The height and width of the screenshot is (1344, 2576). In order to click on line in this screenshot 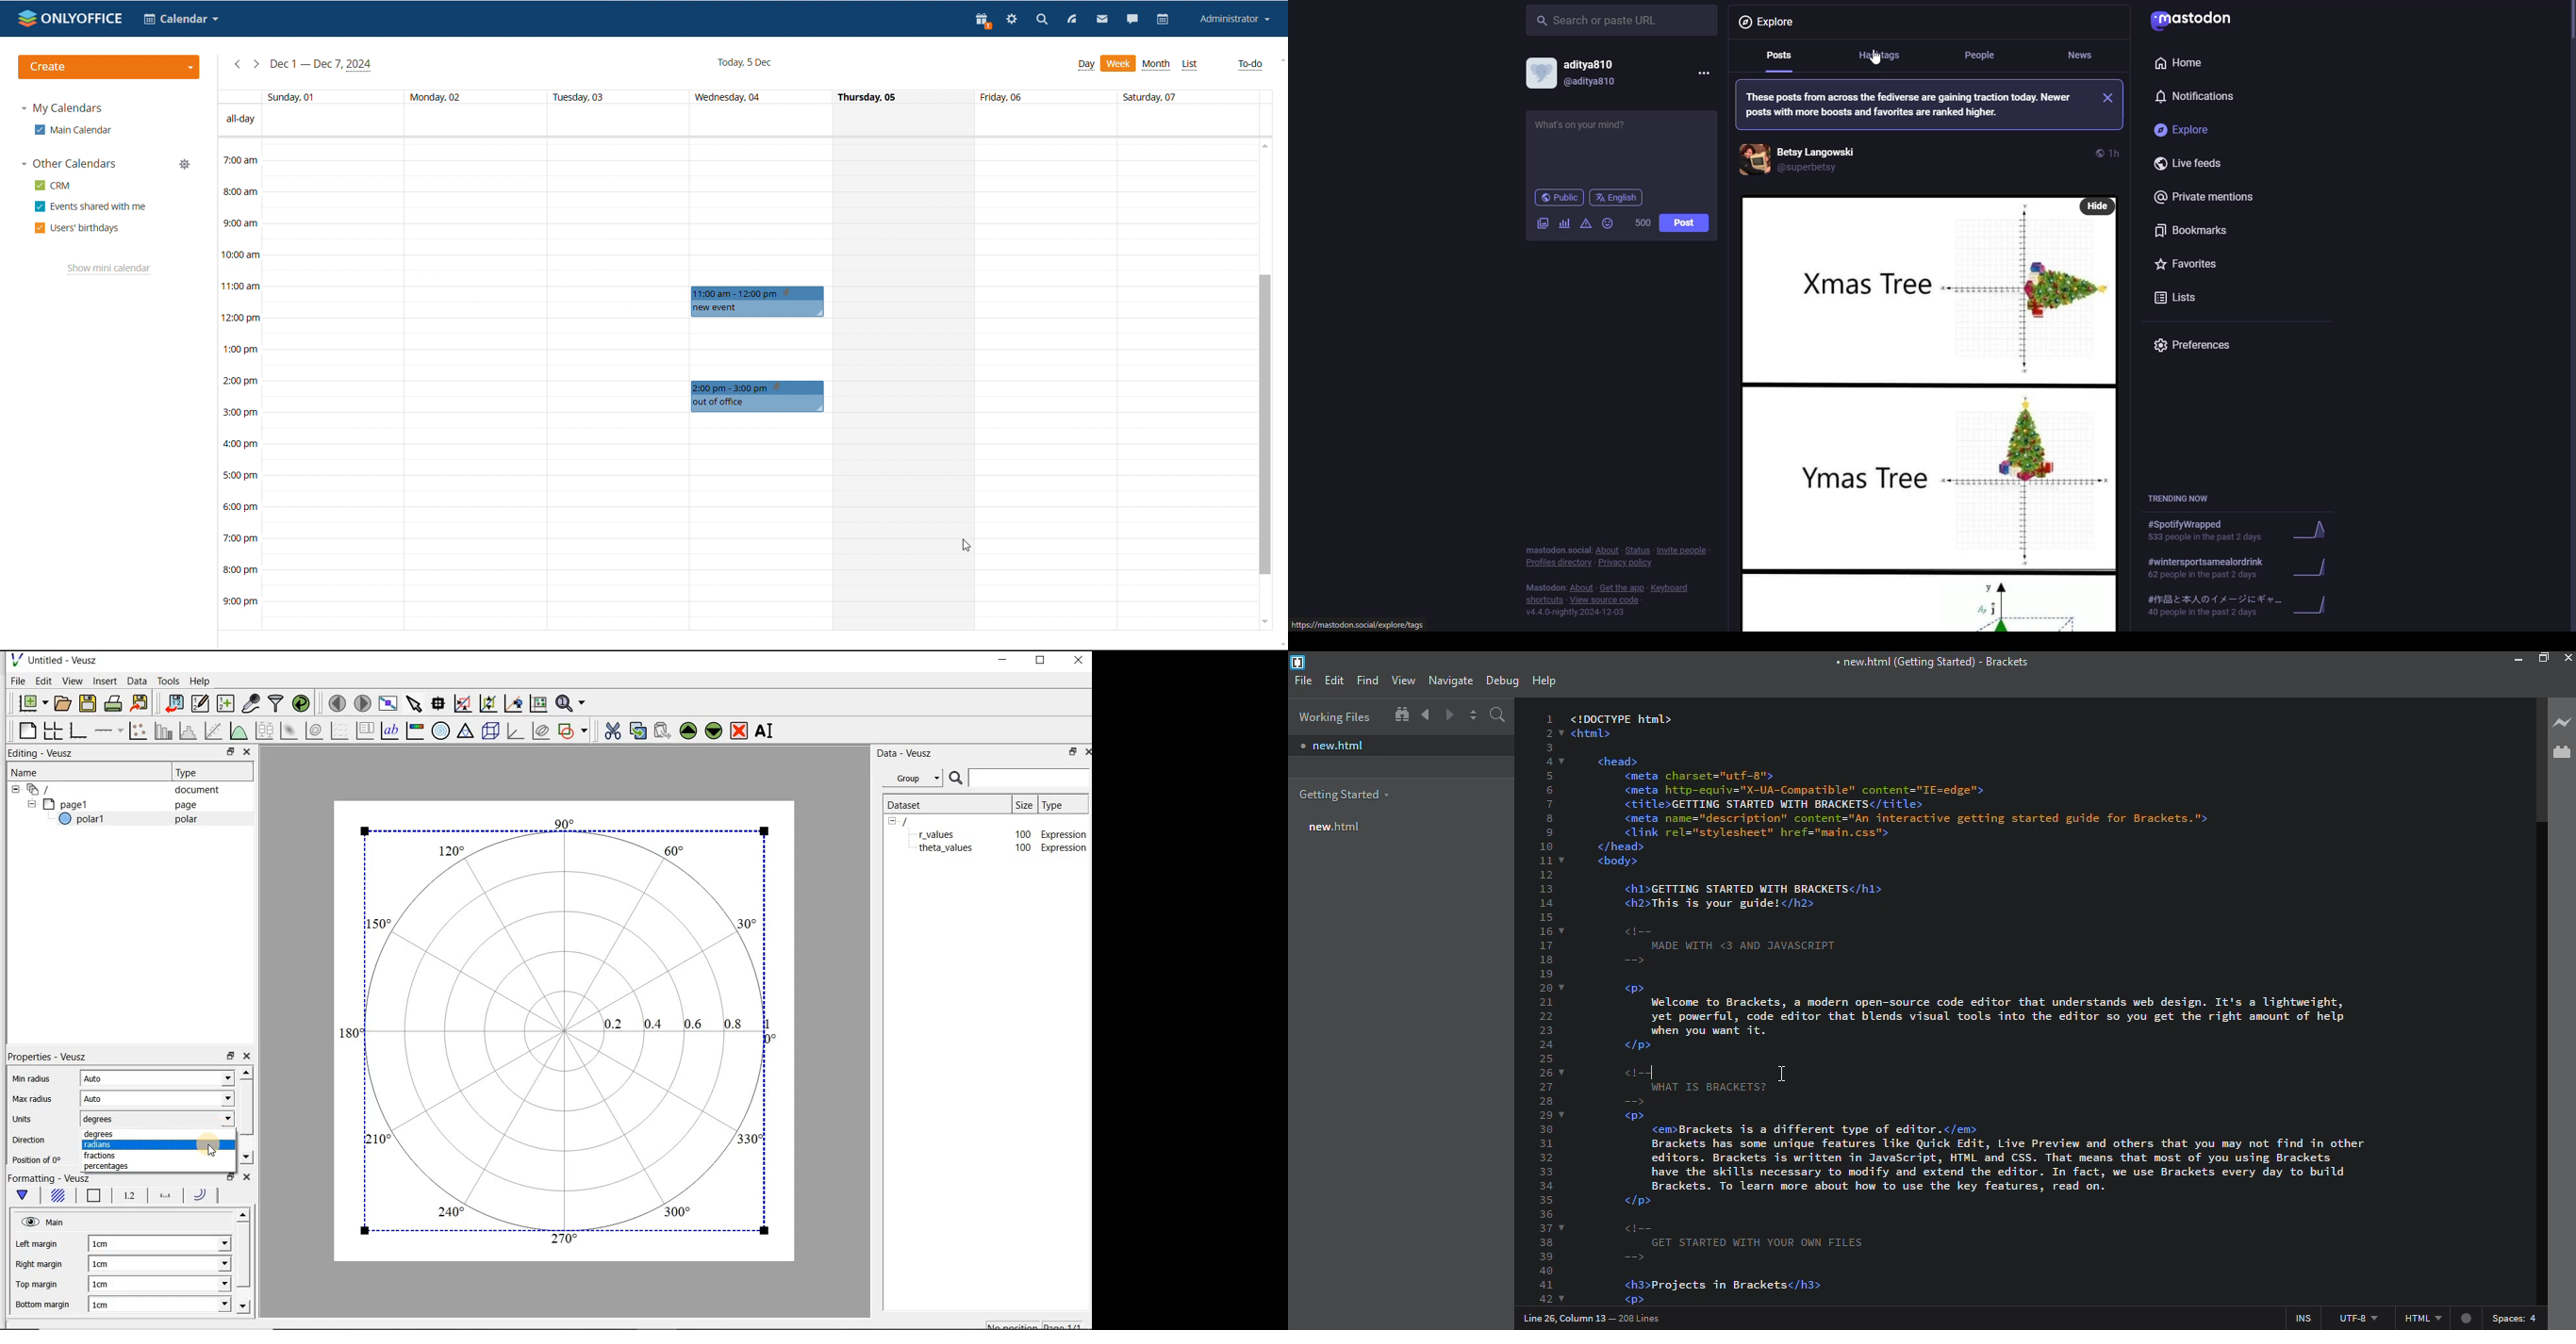, I will do `click(1664, 1074)`.